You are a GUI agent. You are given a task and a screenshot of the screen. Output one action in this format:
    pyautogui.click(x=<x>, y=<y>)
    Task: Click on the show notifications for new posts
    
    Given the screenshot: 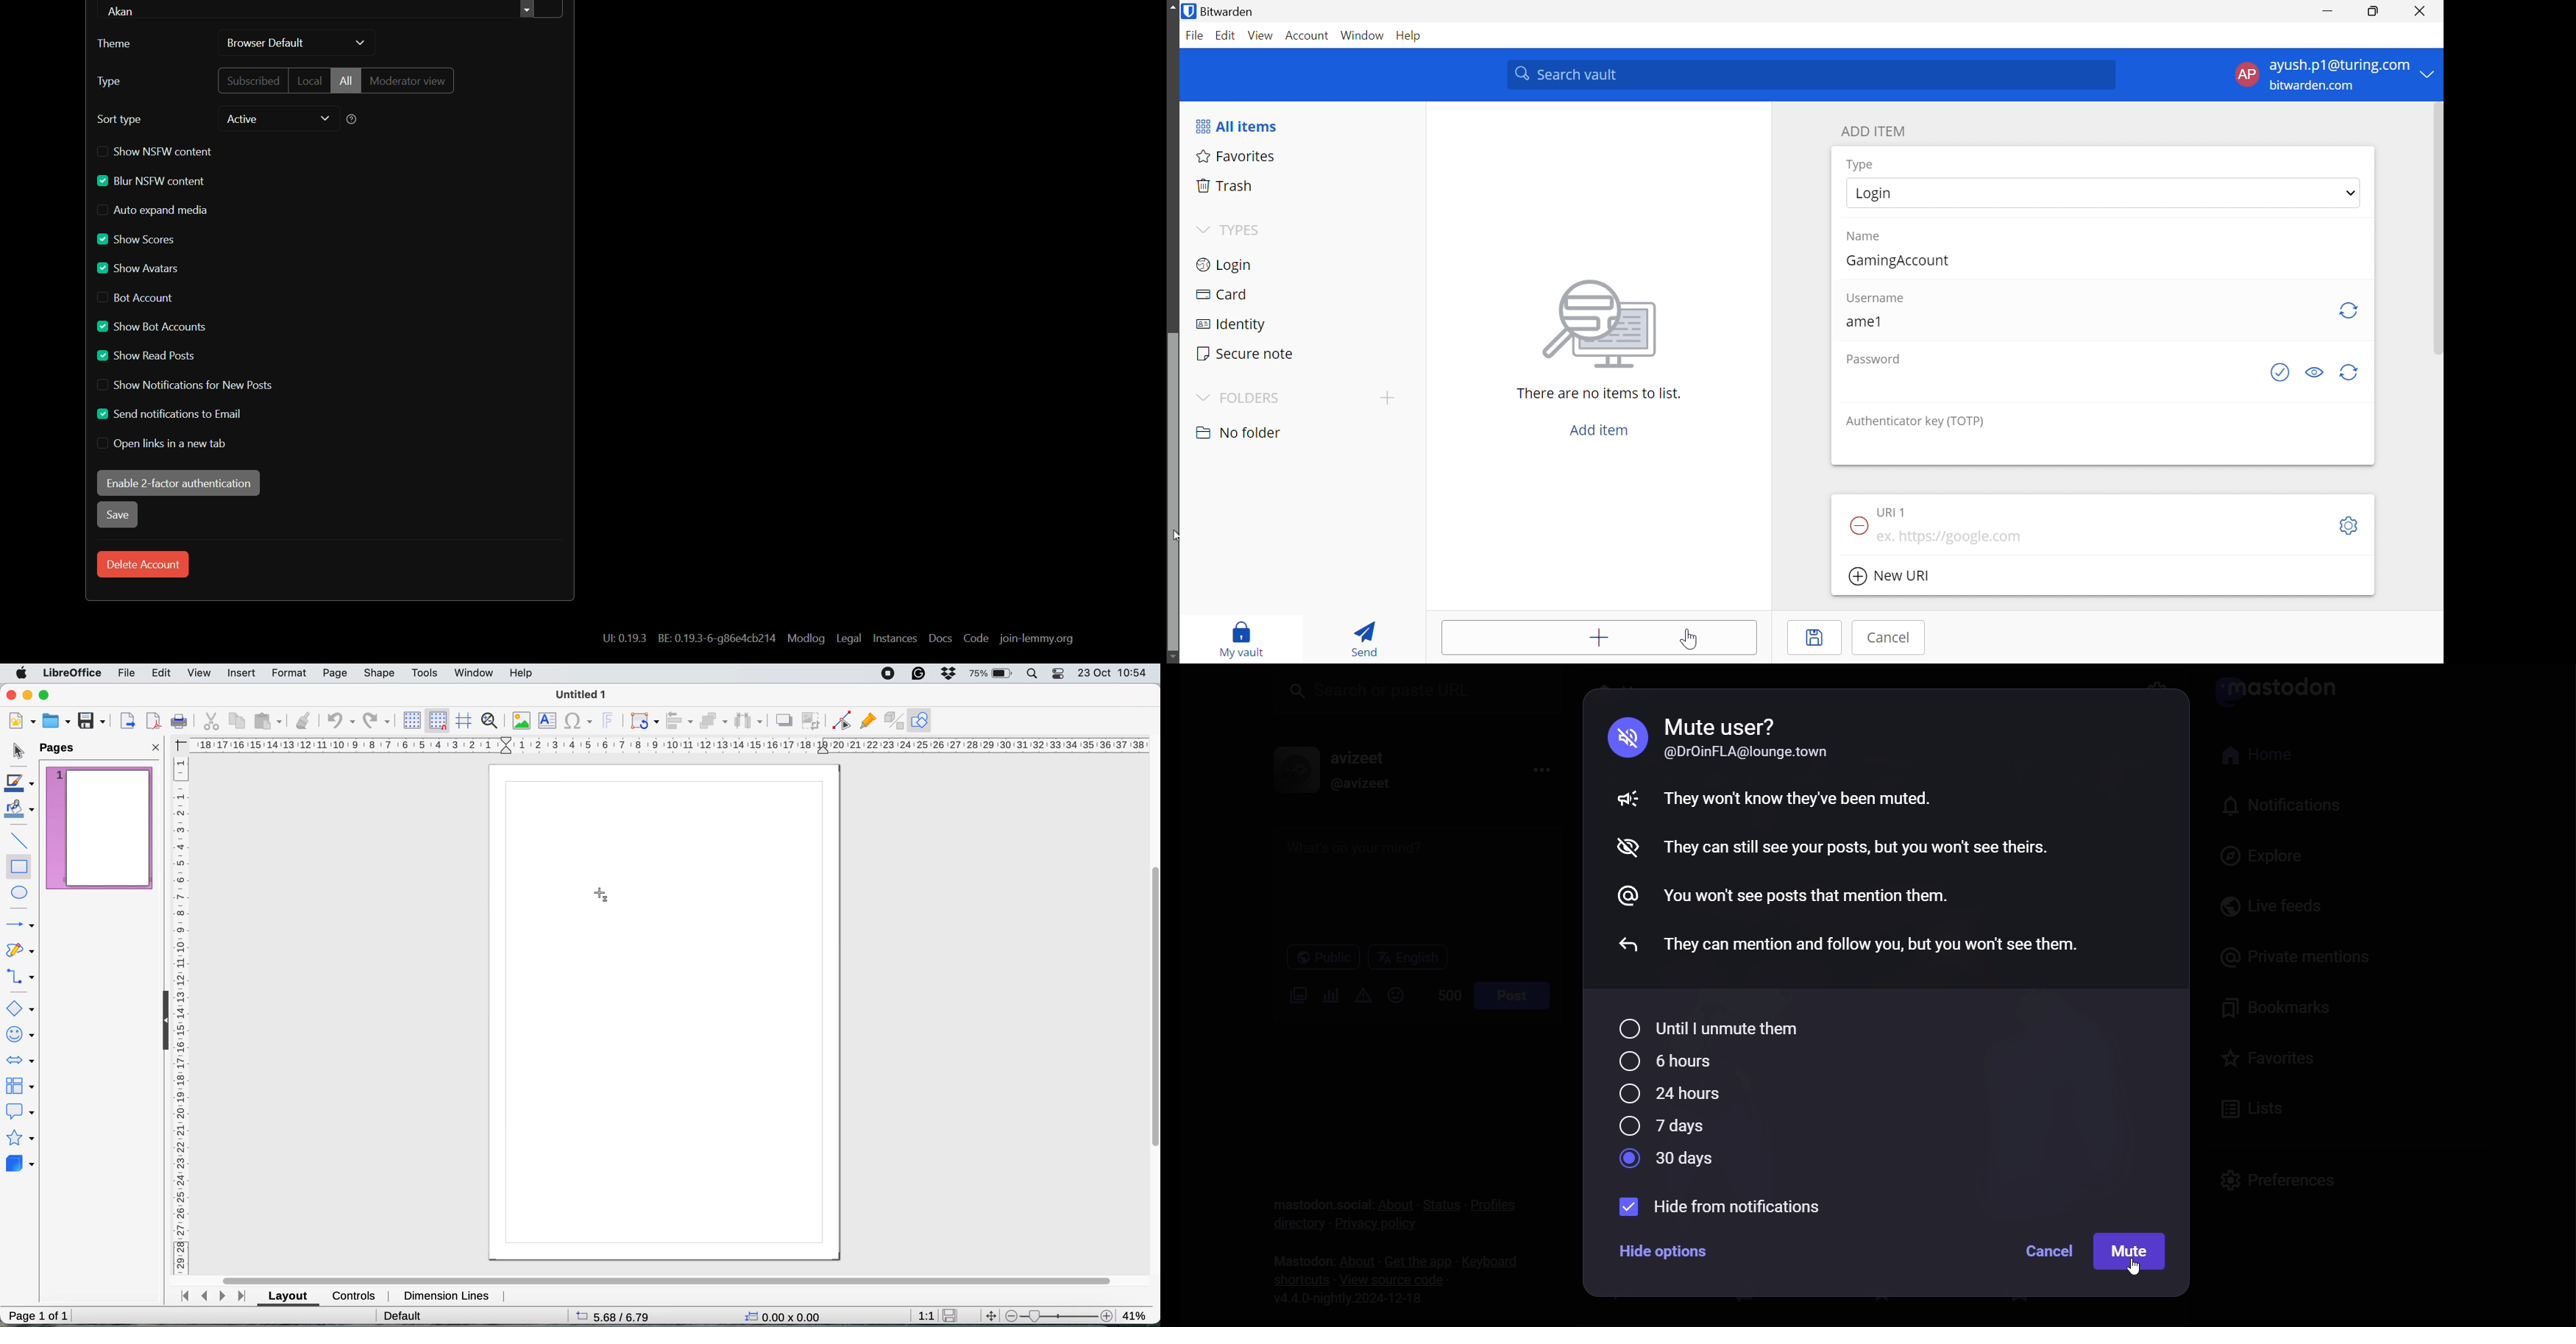 What is the action you would take?
    pyautogui.click(x=183, y=386)
    